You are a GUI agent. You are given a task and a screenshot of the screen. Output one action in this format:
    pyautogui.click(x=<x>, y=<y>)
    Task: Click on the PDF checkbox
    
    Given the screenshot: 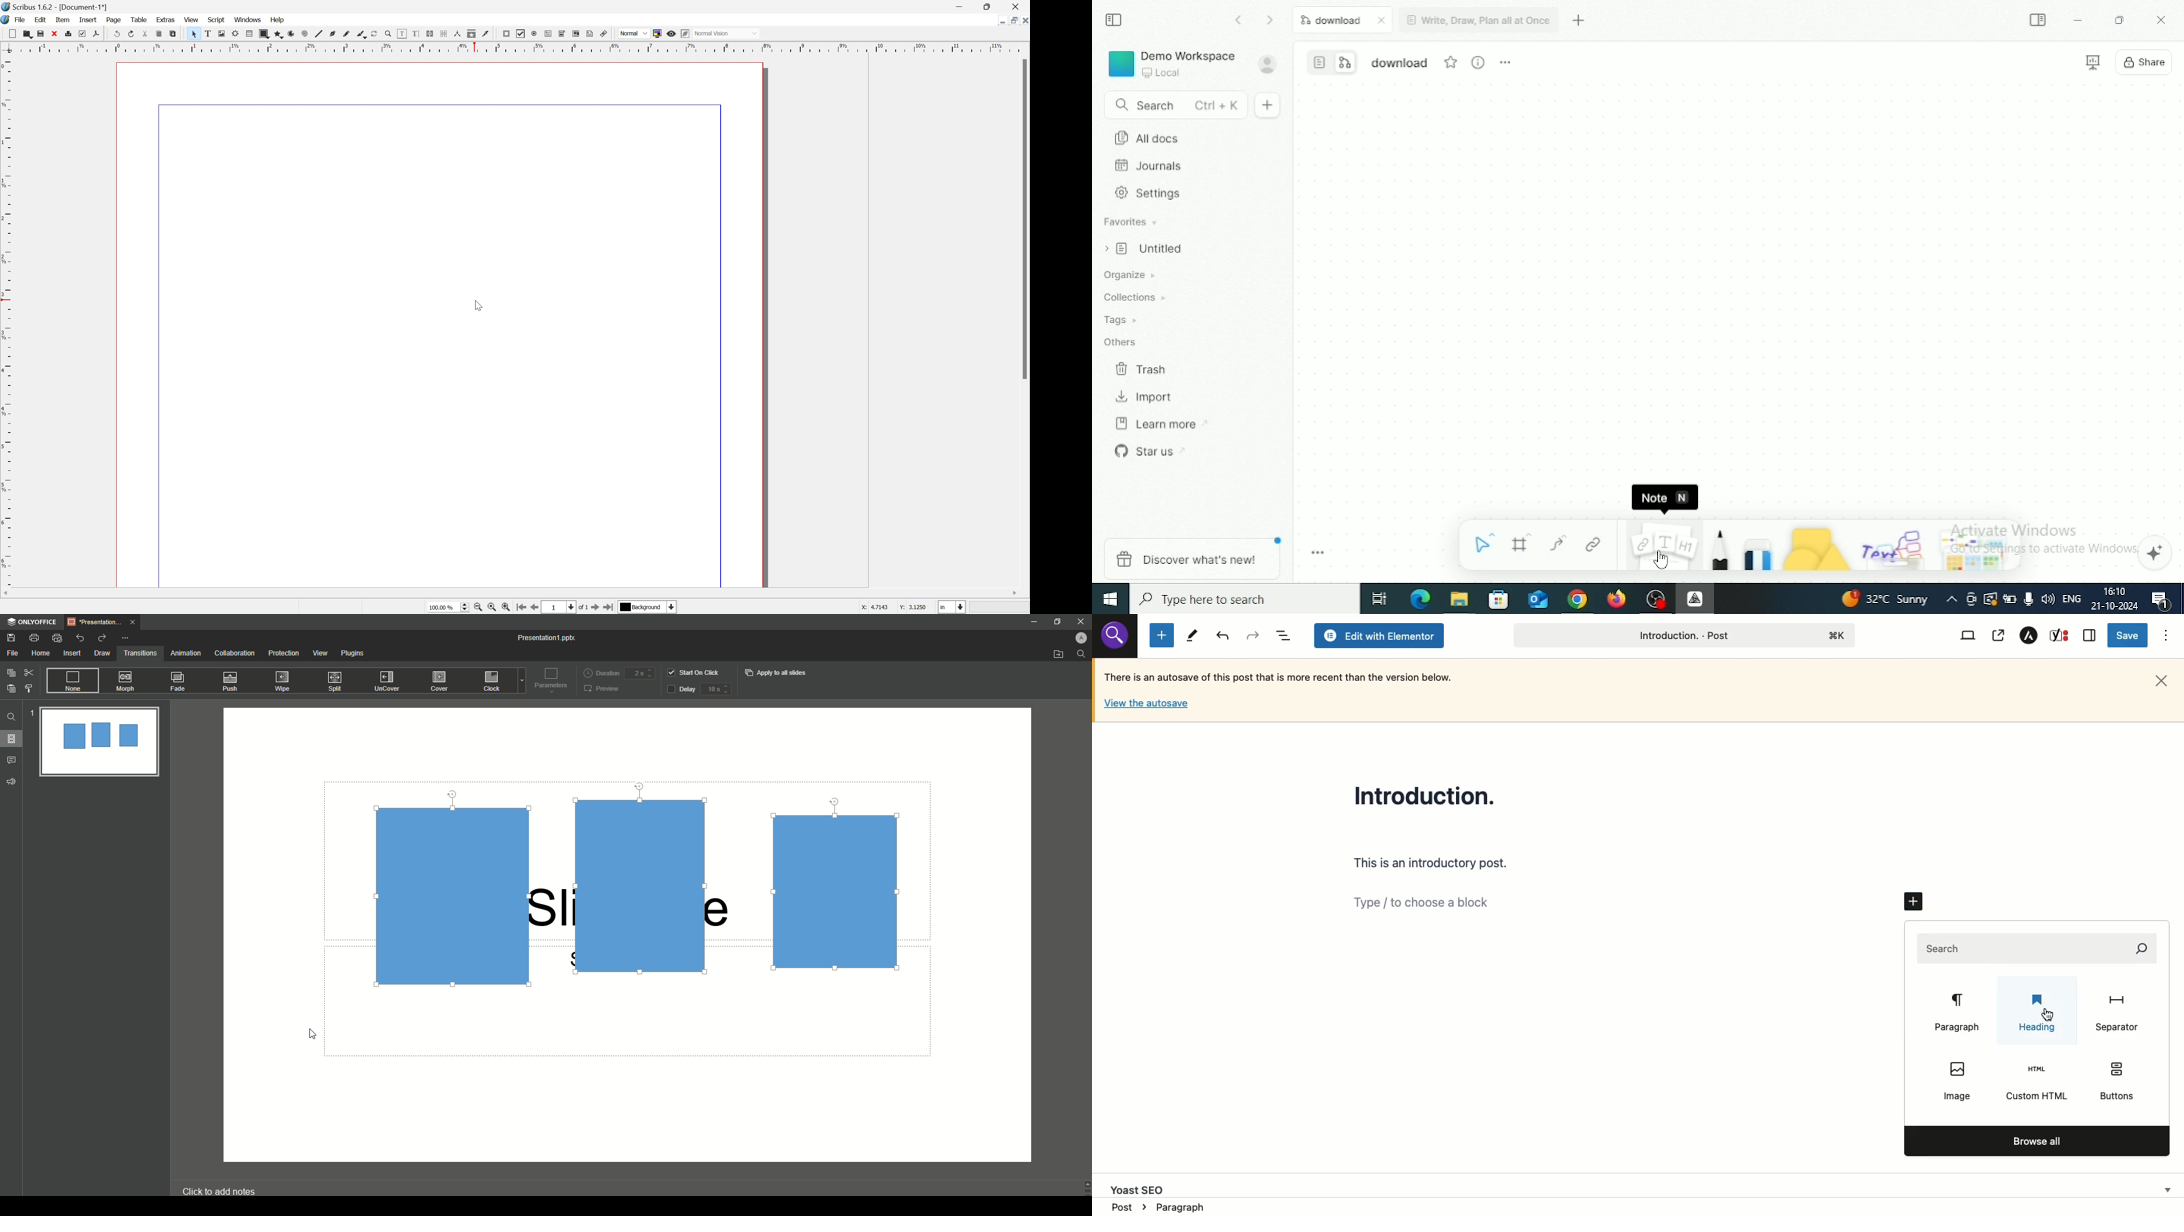 What is the action you would take?
    pyautogui.click(x=520, y=33)
    